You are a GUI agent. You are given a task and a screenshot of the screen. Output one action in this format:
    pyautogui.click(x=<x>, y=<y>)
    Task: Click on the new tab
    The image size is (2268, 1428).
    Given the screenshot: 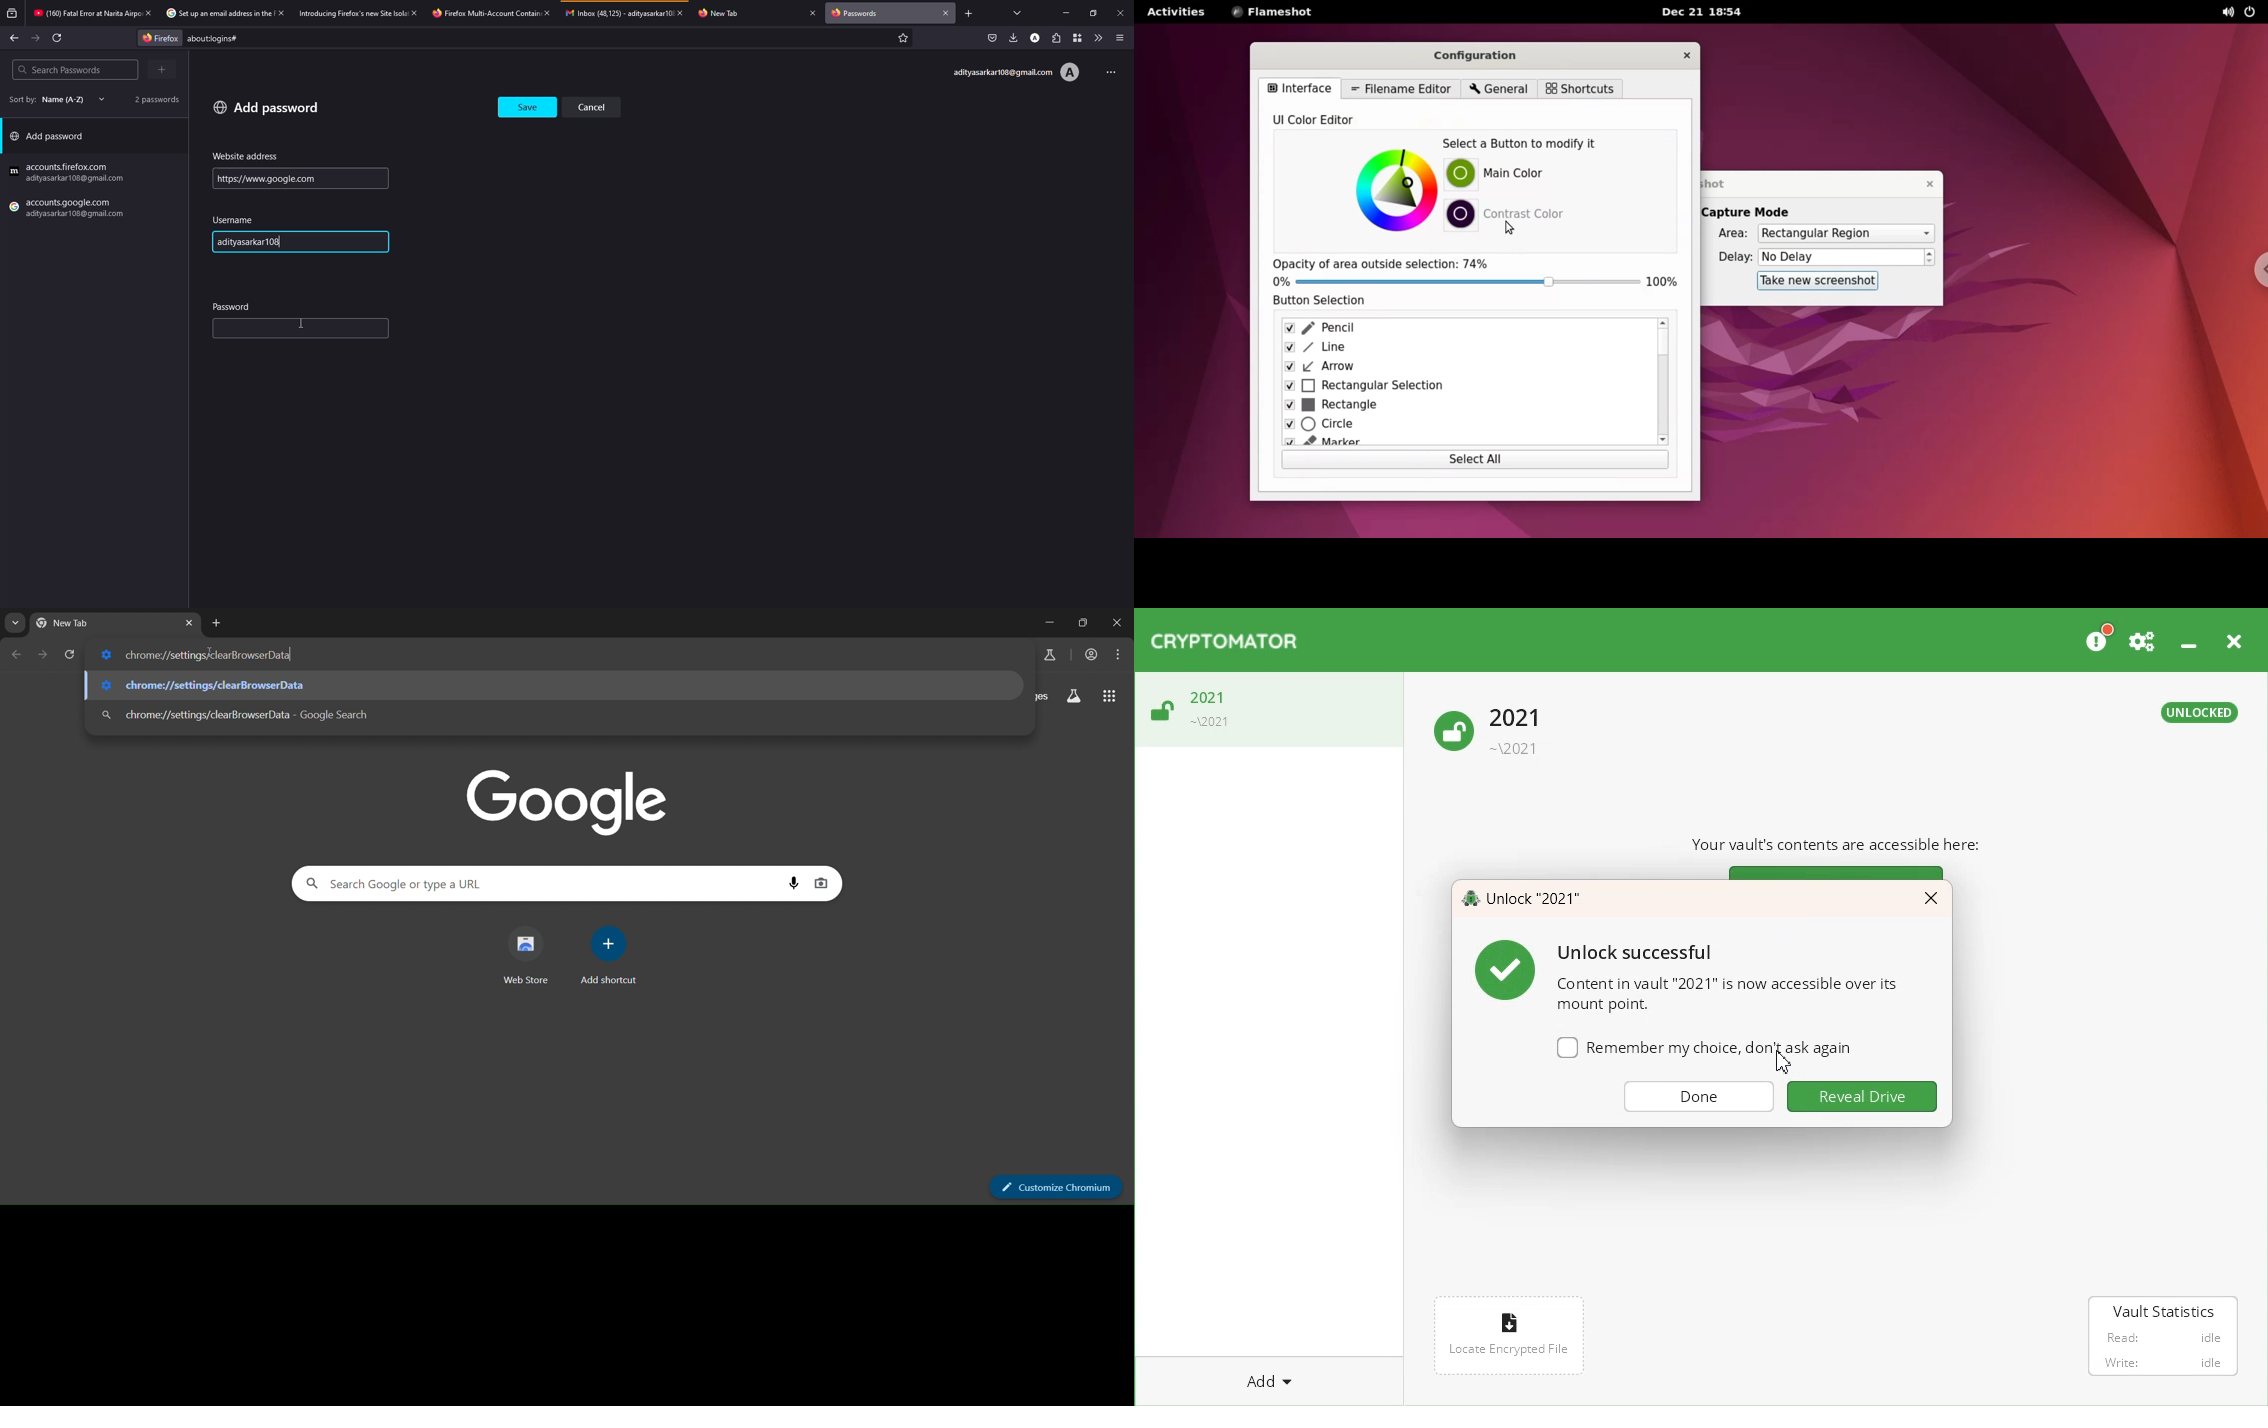 What is the action you would take?
    pyautogui.click(x=217, y=623)
    